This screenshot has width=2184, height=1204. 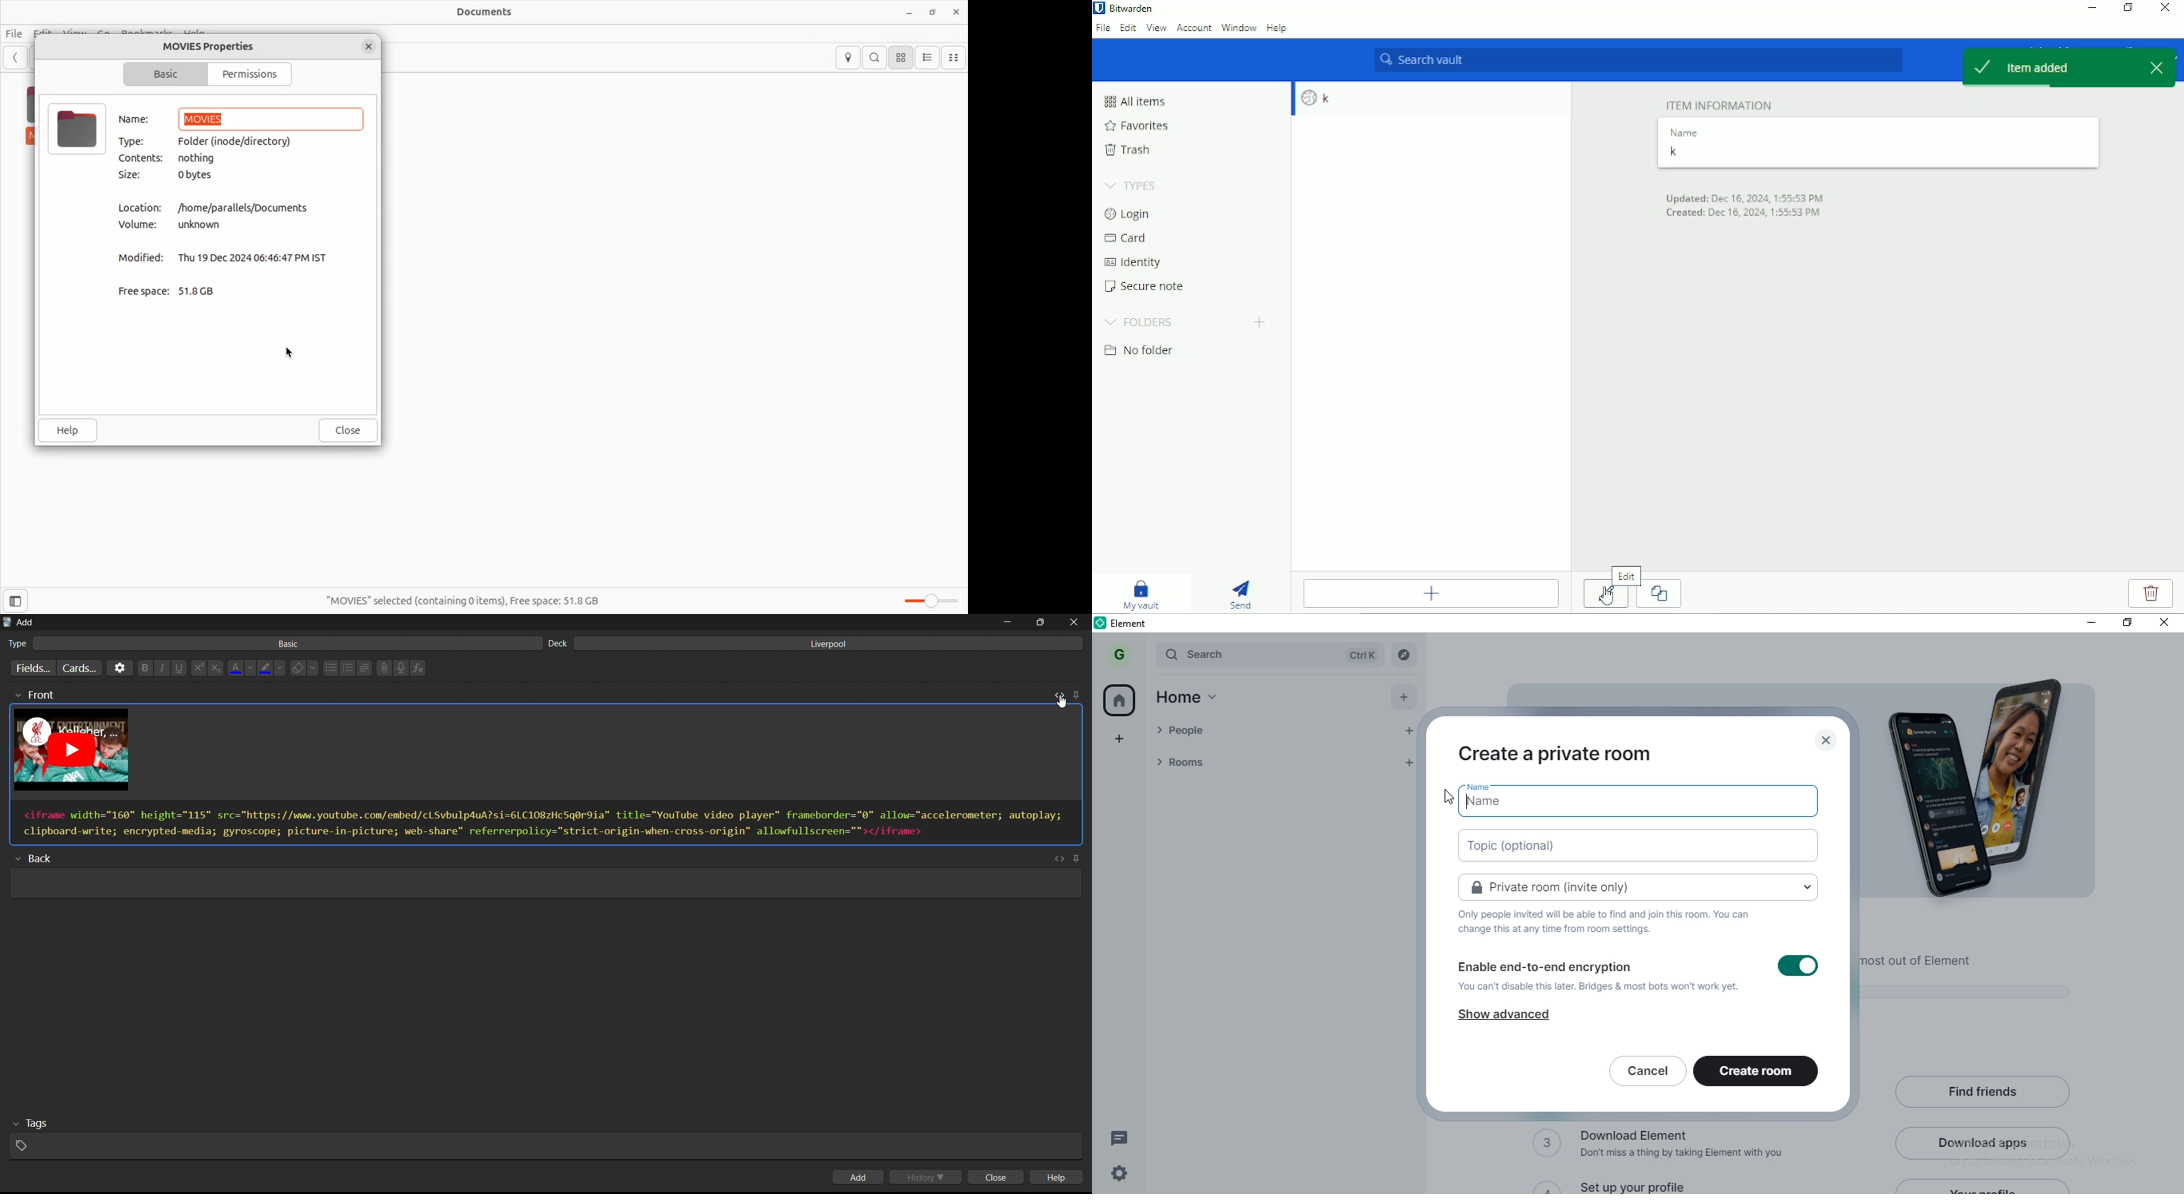 What do you see at coordinates (1759, 1071) in the screenshot?
I see `create room` at bounding box center [1759, 1071].